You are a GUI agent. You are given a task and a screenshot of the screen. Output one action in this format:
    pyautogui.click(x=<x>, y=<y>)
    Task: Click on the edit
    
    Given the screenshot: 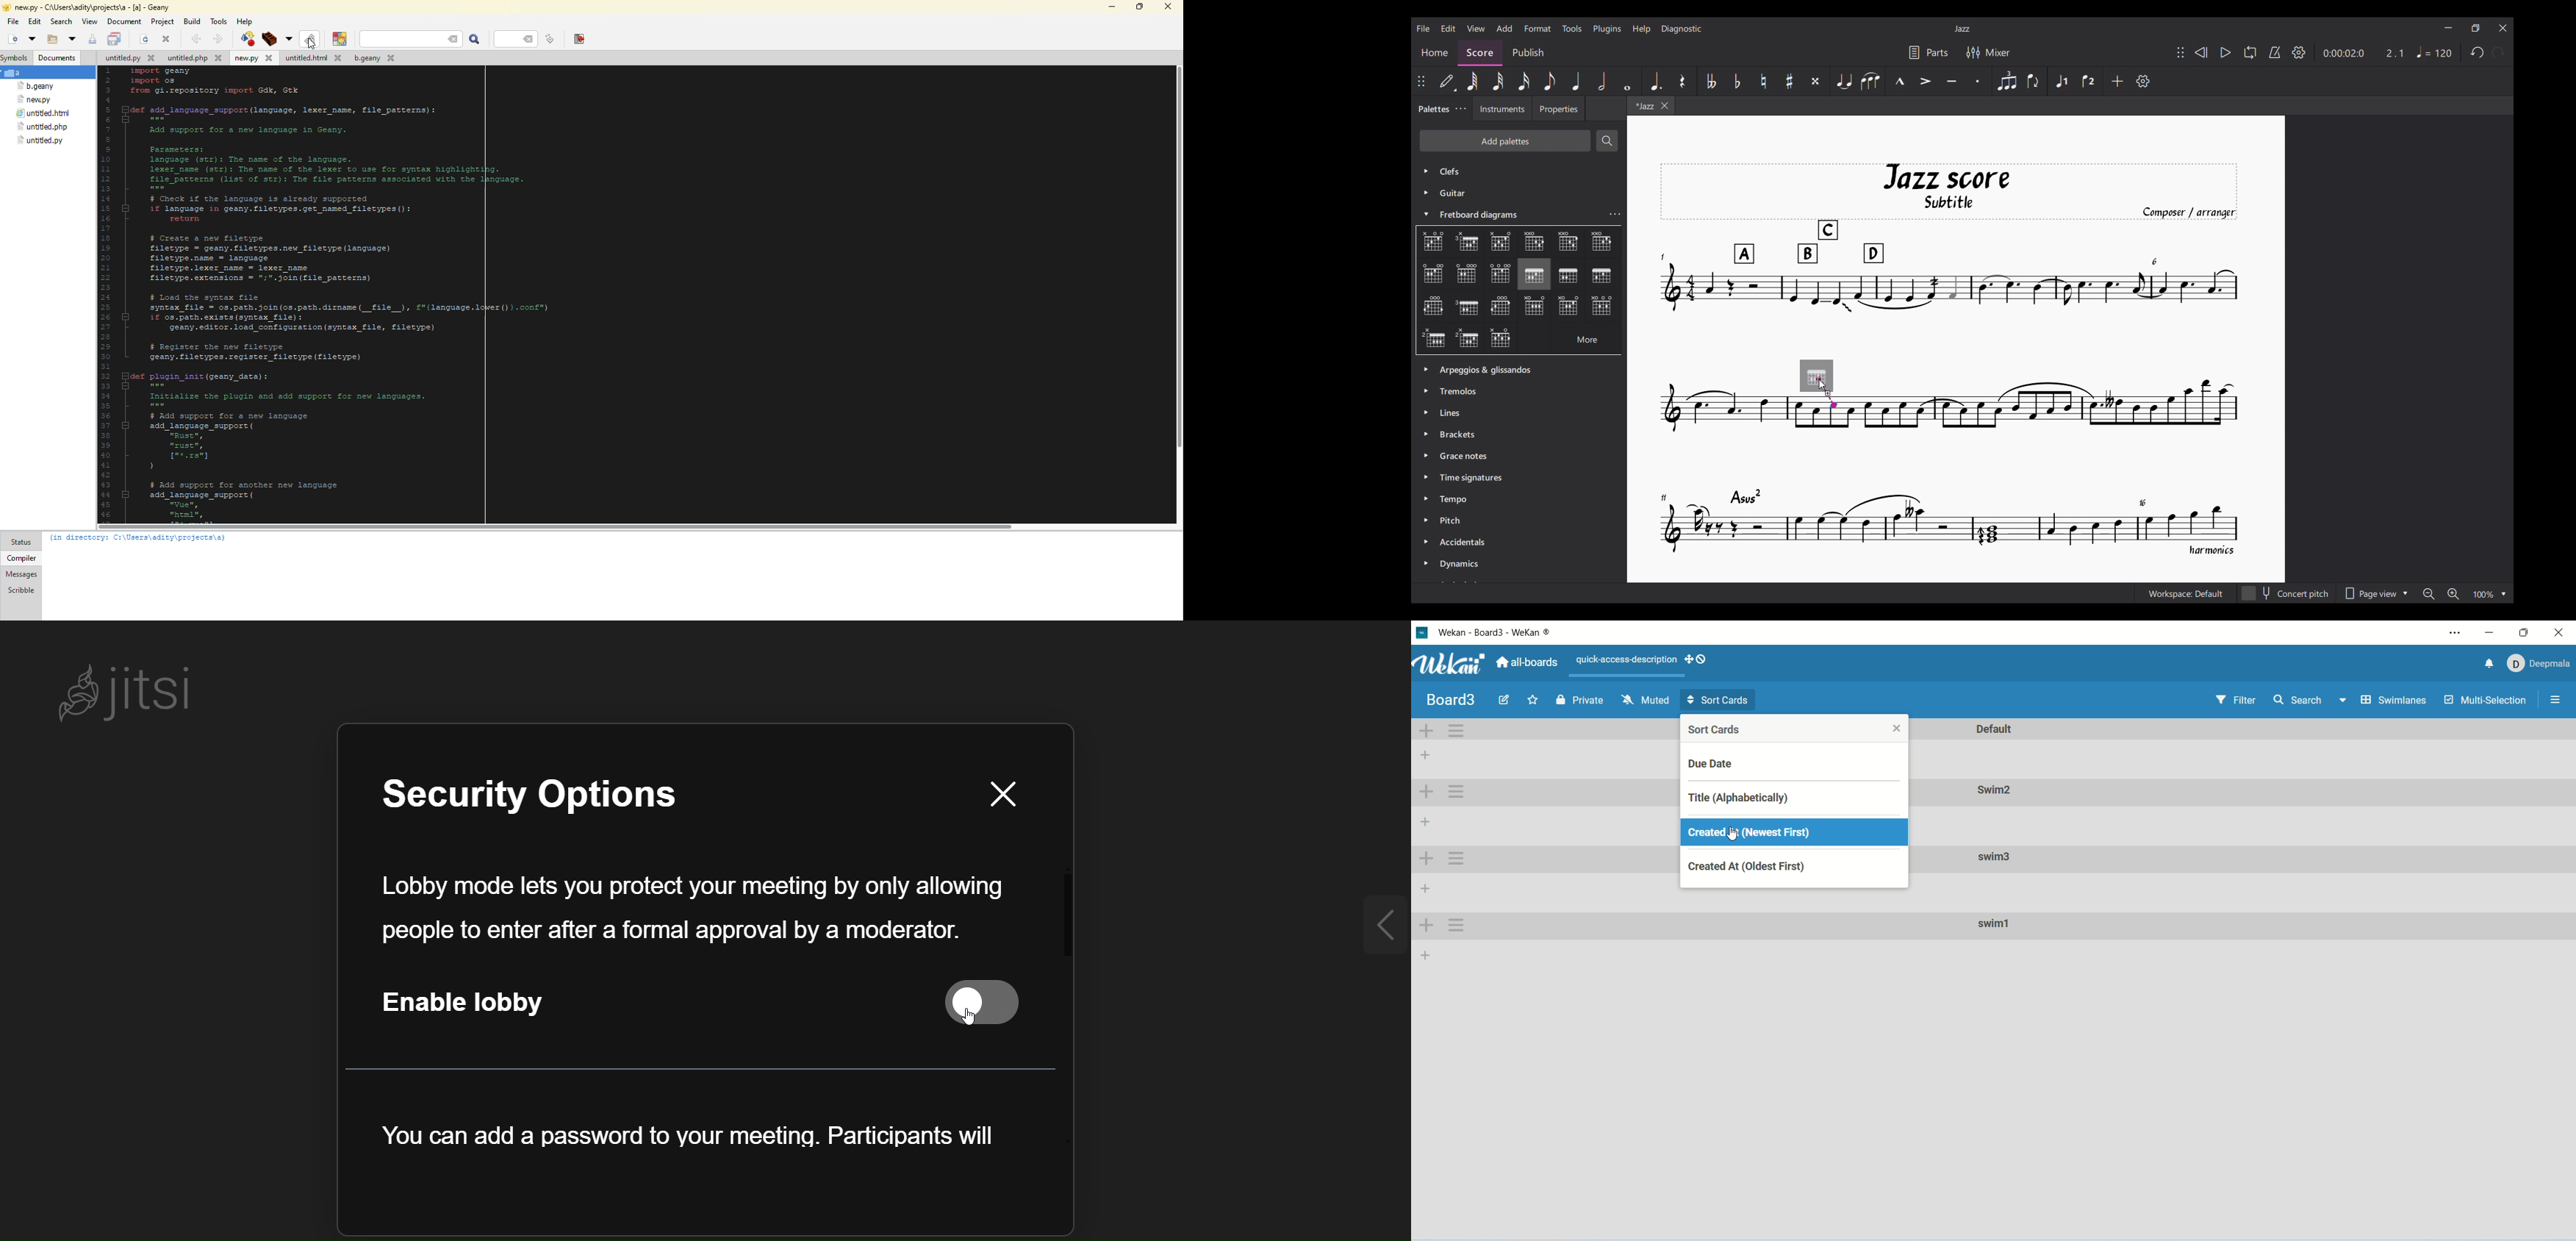 What is the action you would take?
    pyautogui.click(x=1505, y=698)
    